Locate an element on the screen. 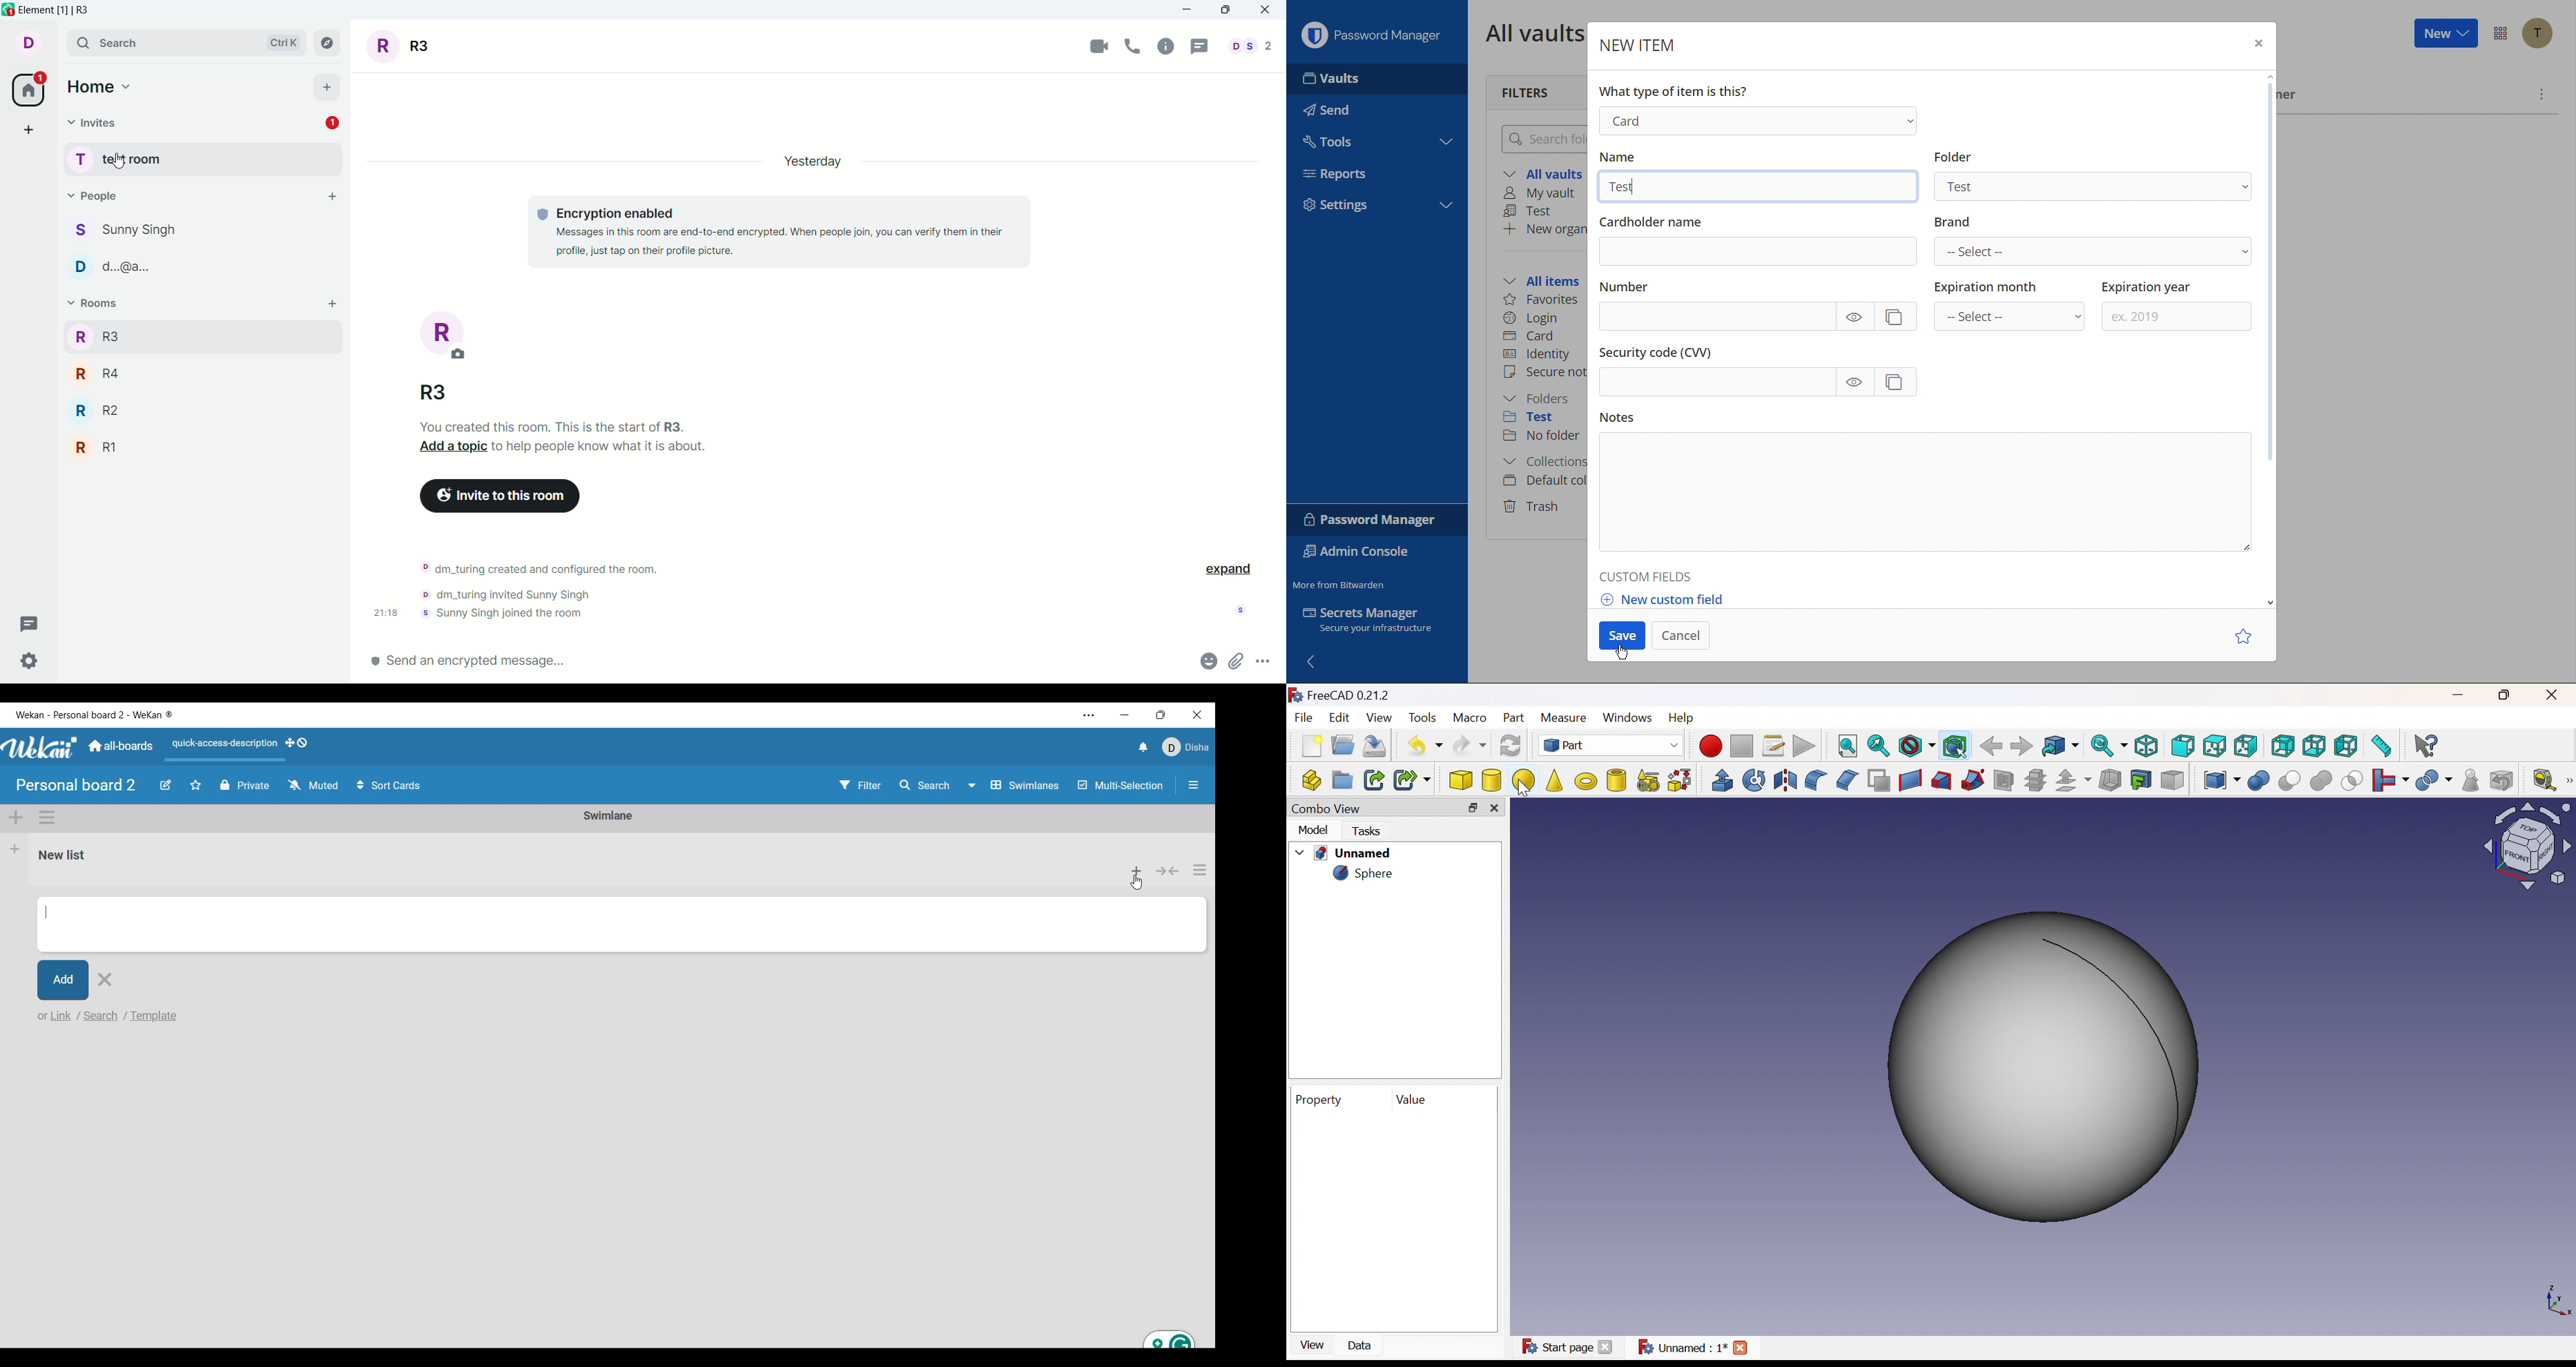  Secure note is located at coordinates (1540, 375).